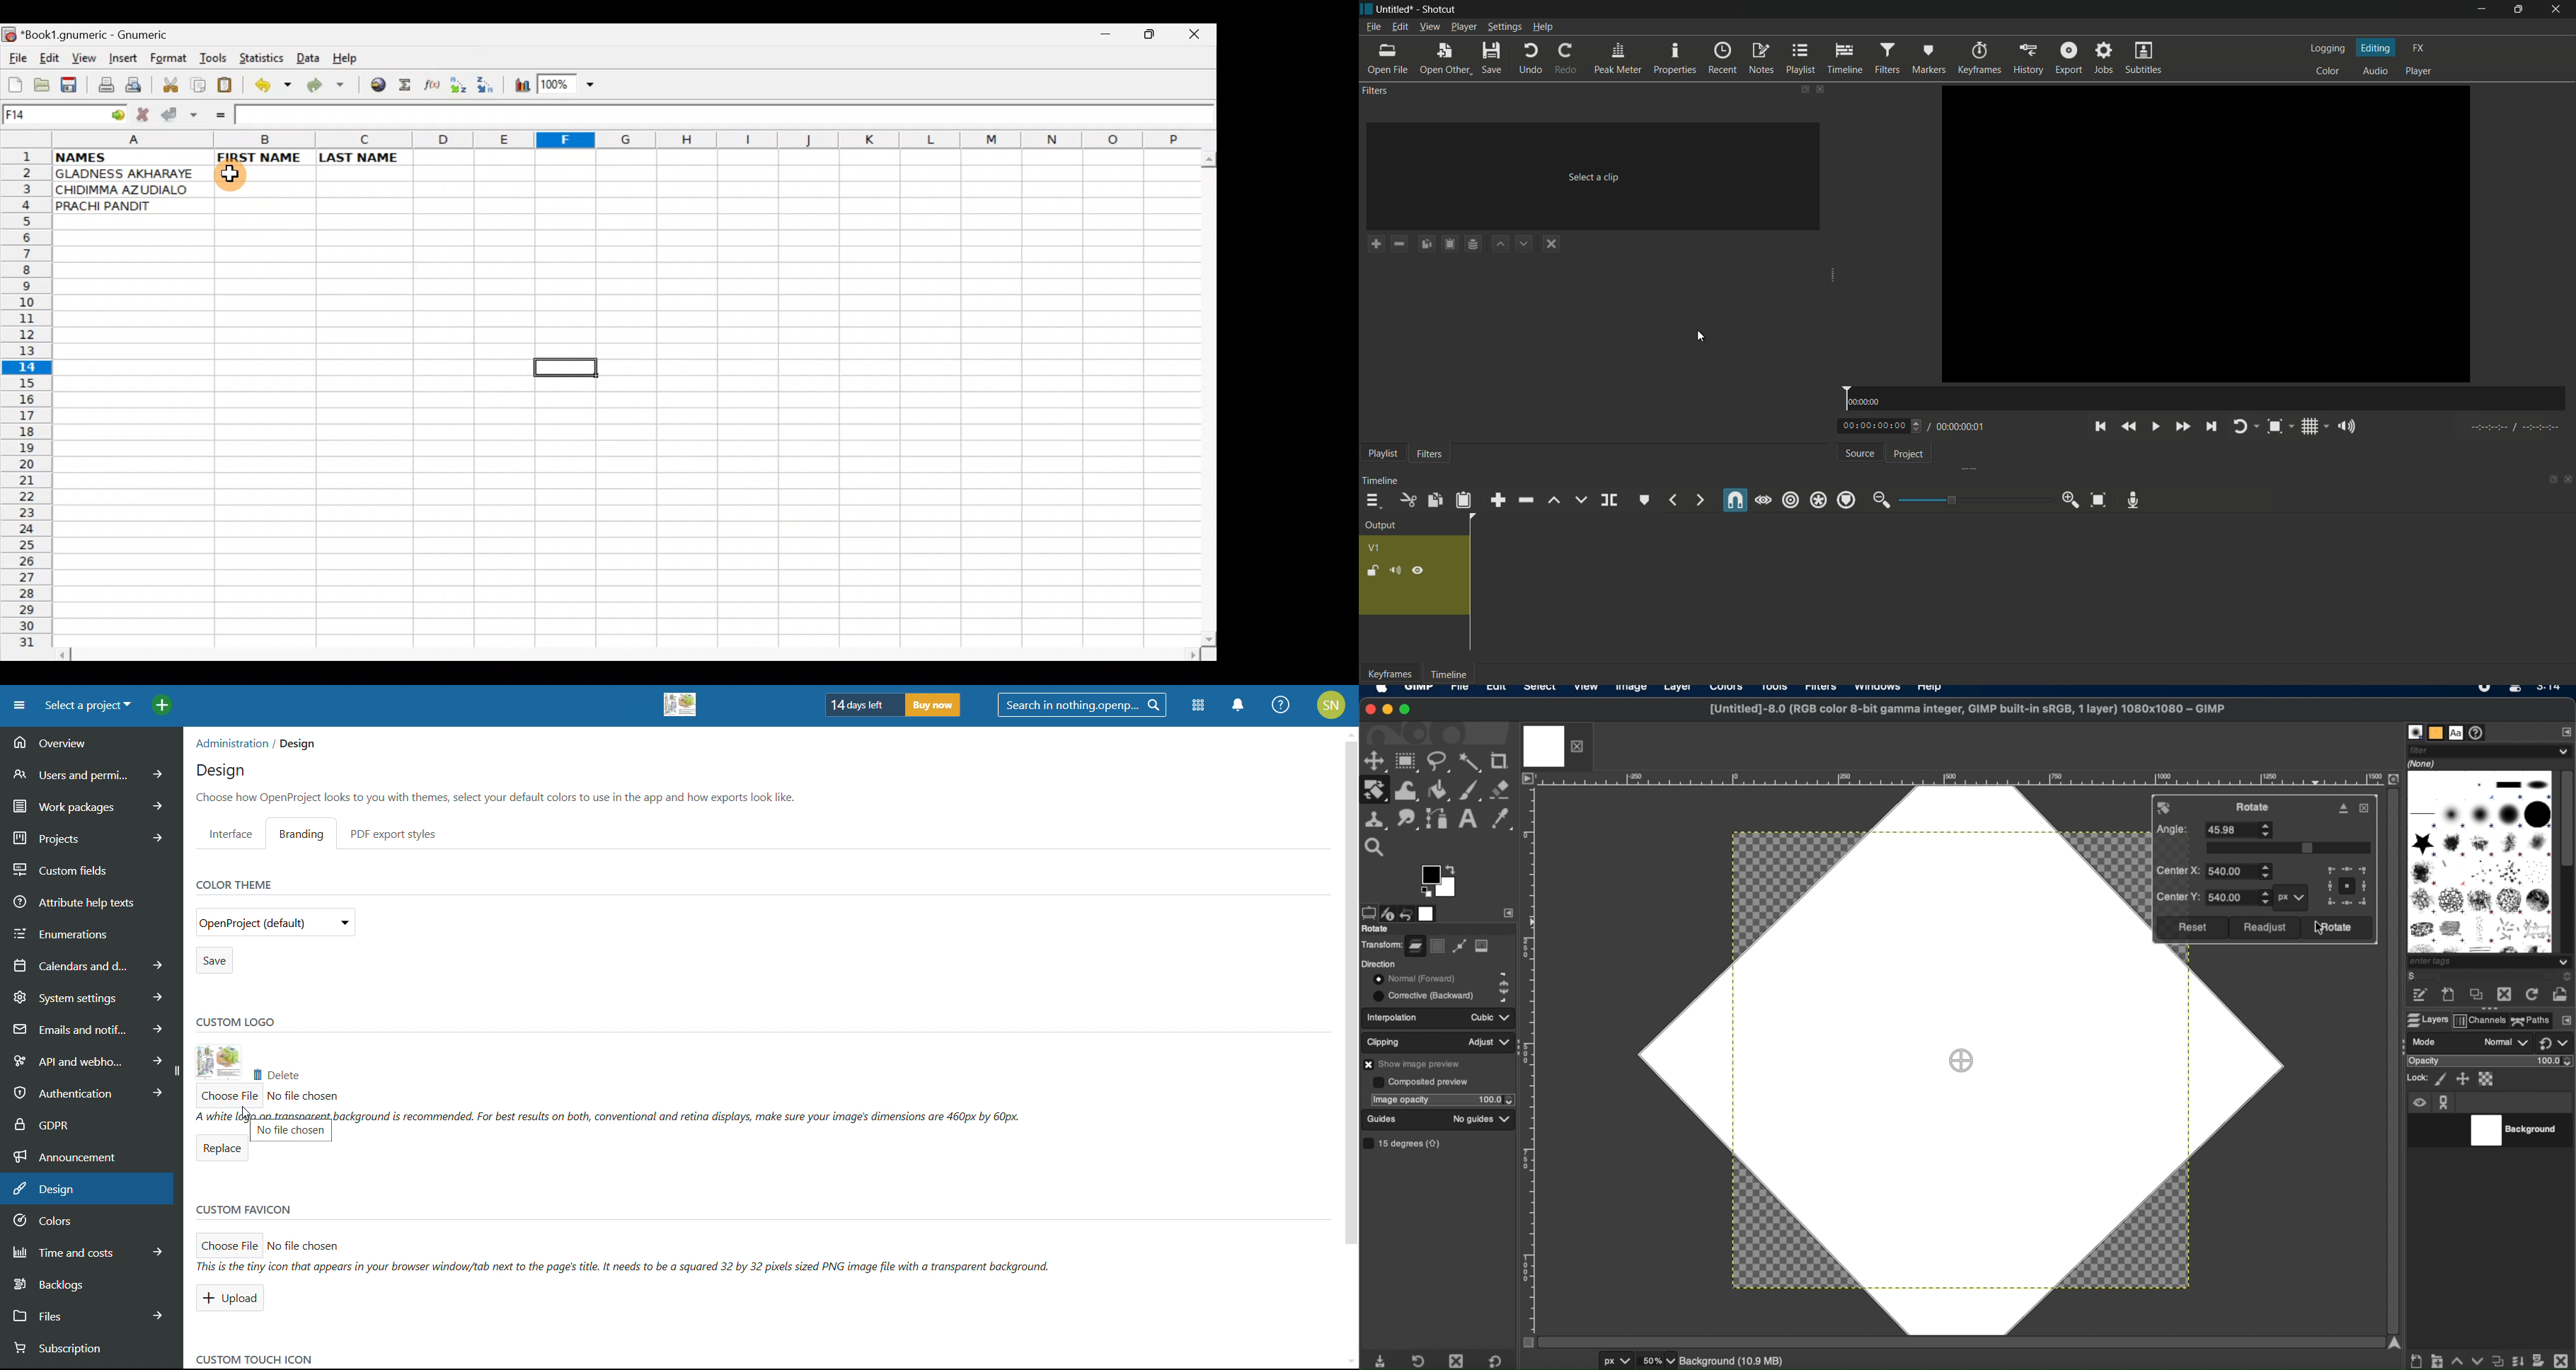  What do you see at coordinates (2473, 10) in the screenshot?
I see `Minimize` at bounding box center [2473, 10].